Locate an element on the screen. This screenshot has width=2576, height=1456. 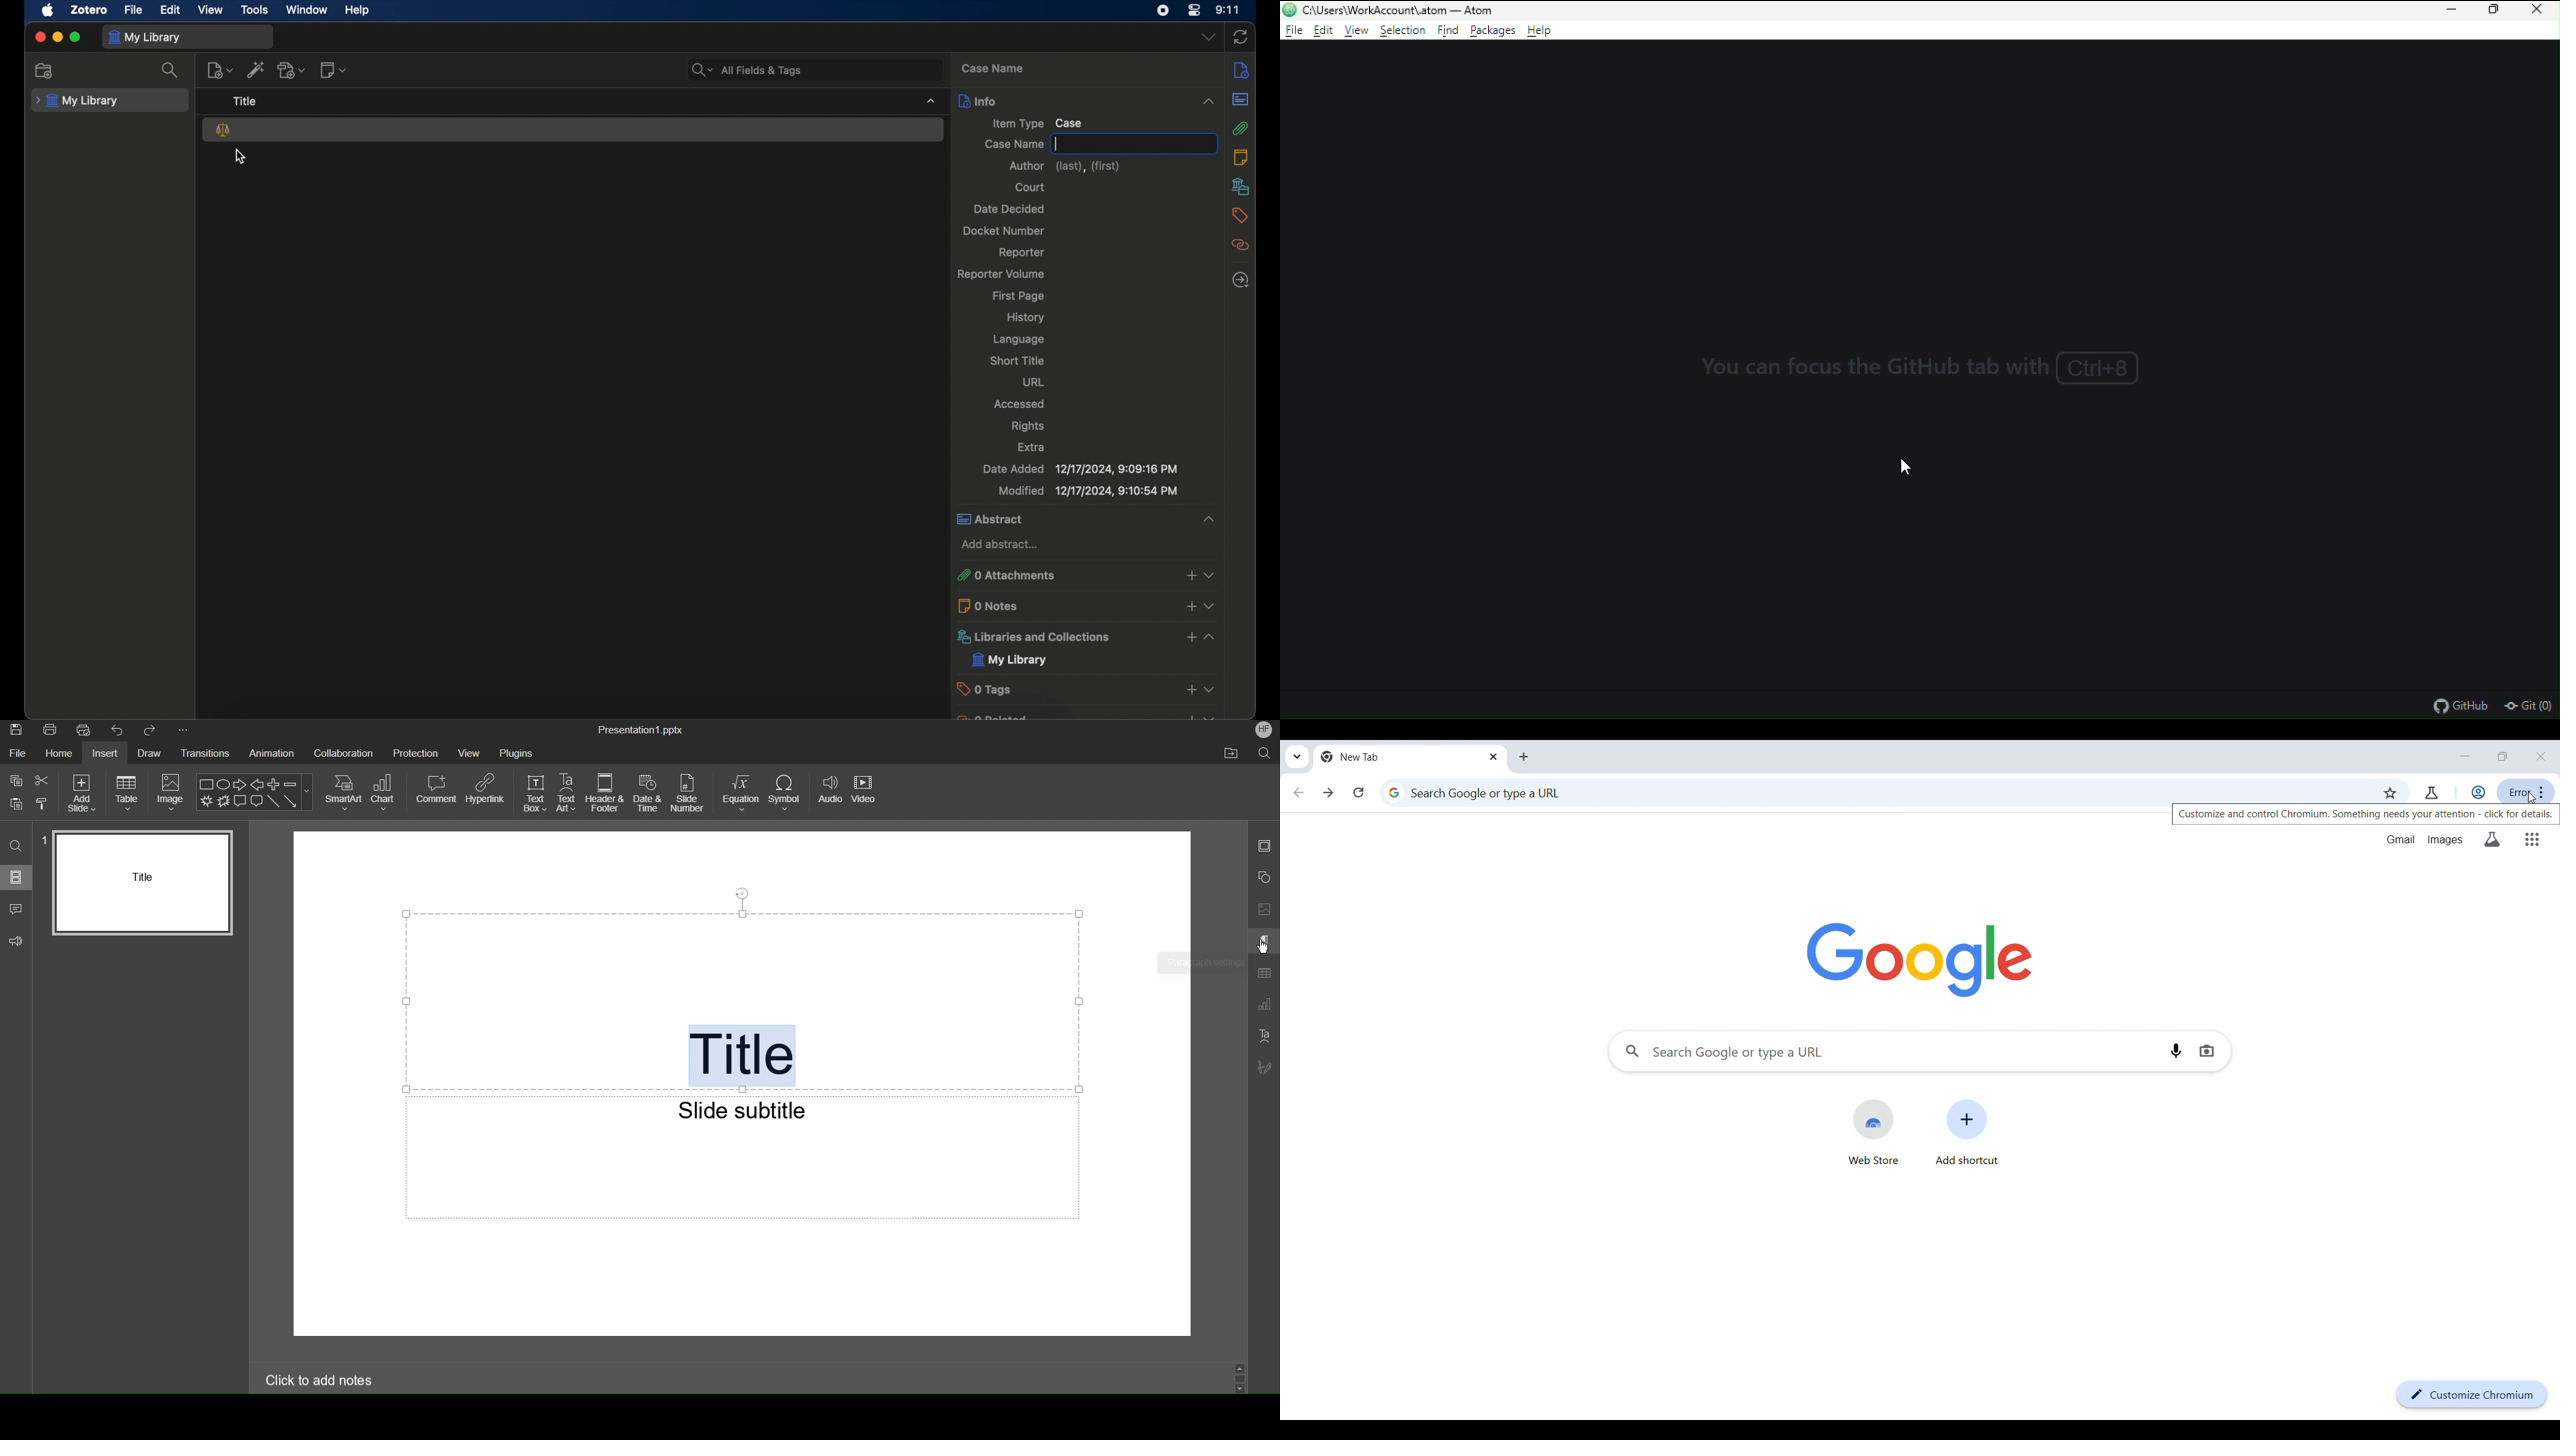
my library is located at coordinates (79, 101).